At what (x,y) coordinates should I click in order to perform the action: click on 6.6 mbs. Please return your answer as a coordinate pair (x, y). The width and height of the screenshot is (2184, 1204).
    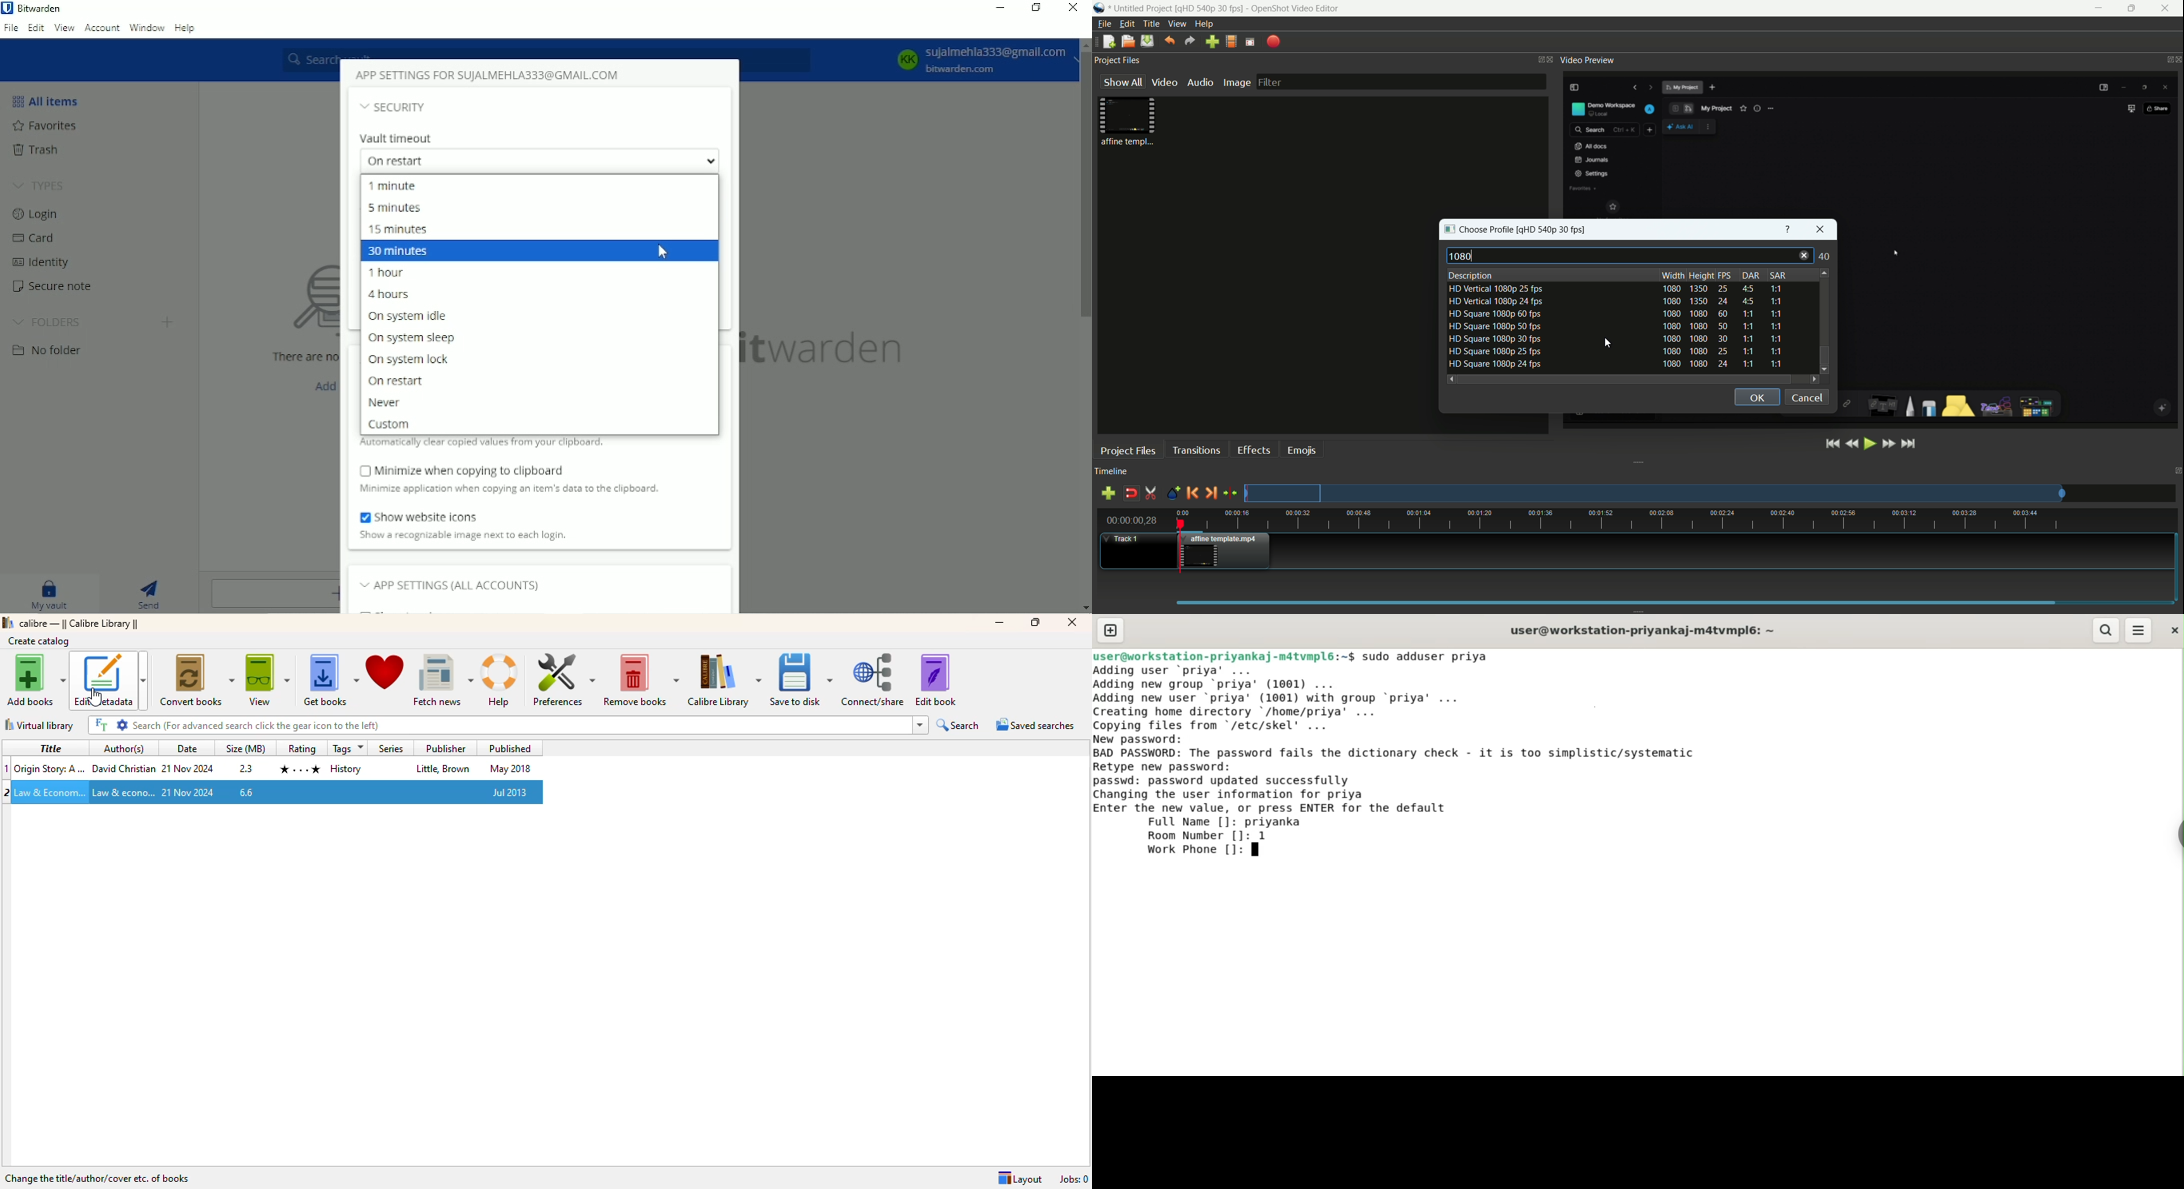
    Looking at the image, I should click on (245, 793).